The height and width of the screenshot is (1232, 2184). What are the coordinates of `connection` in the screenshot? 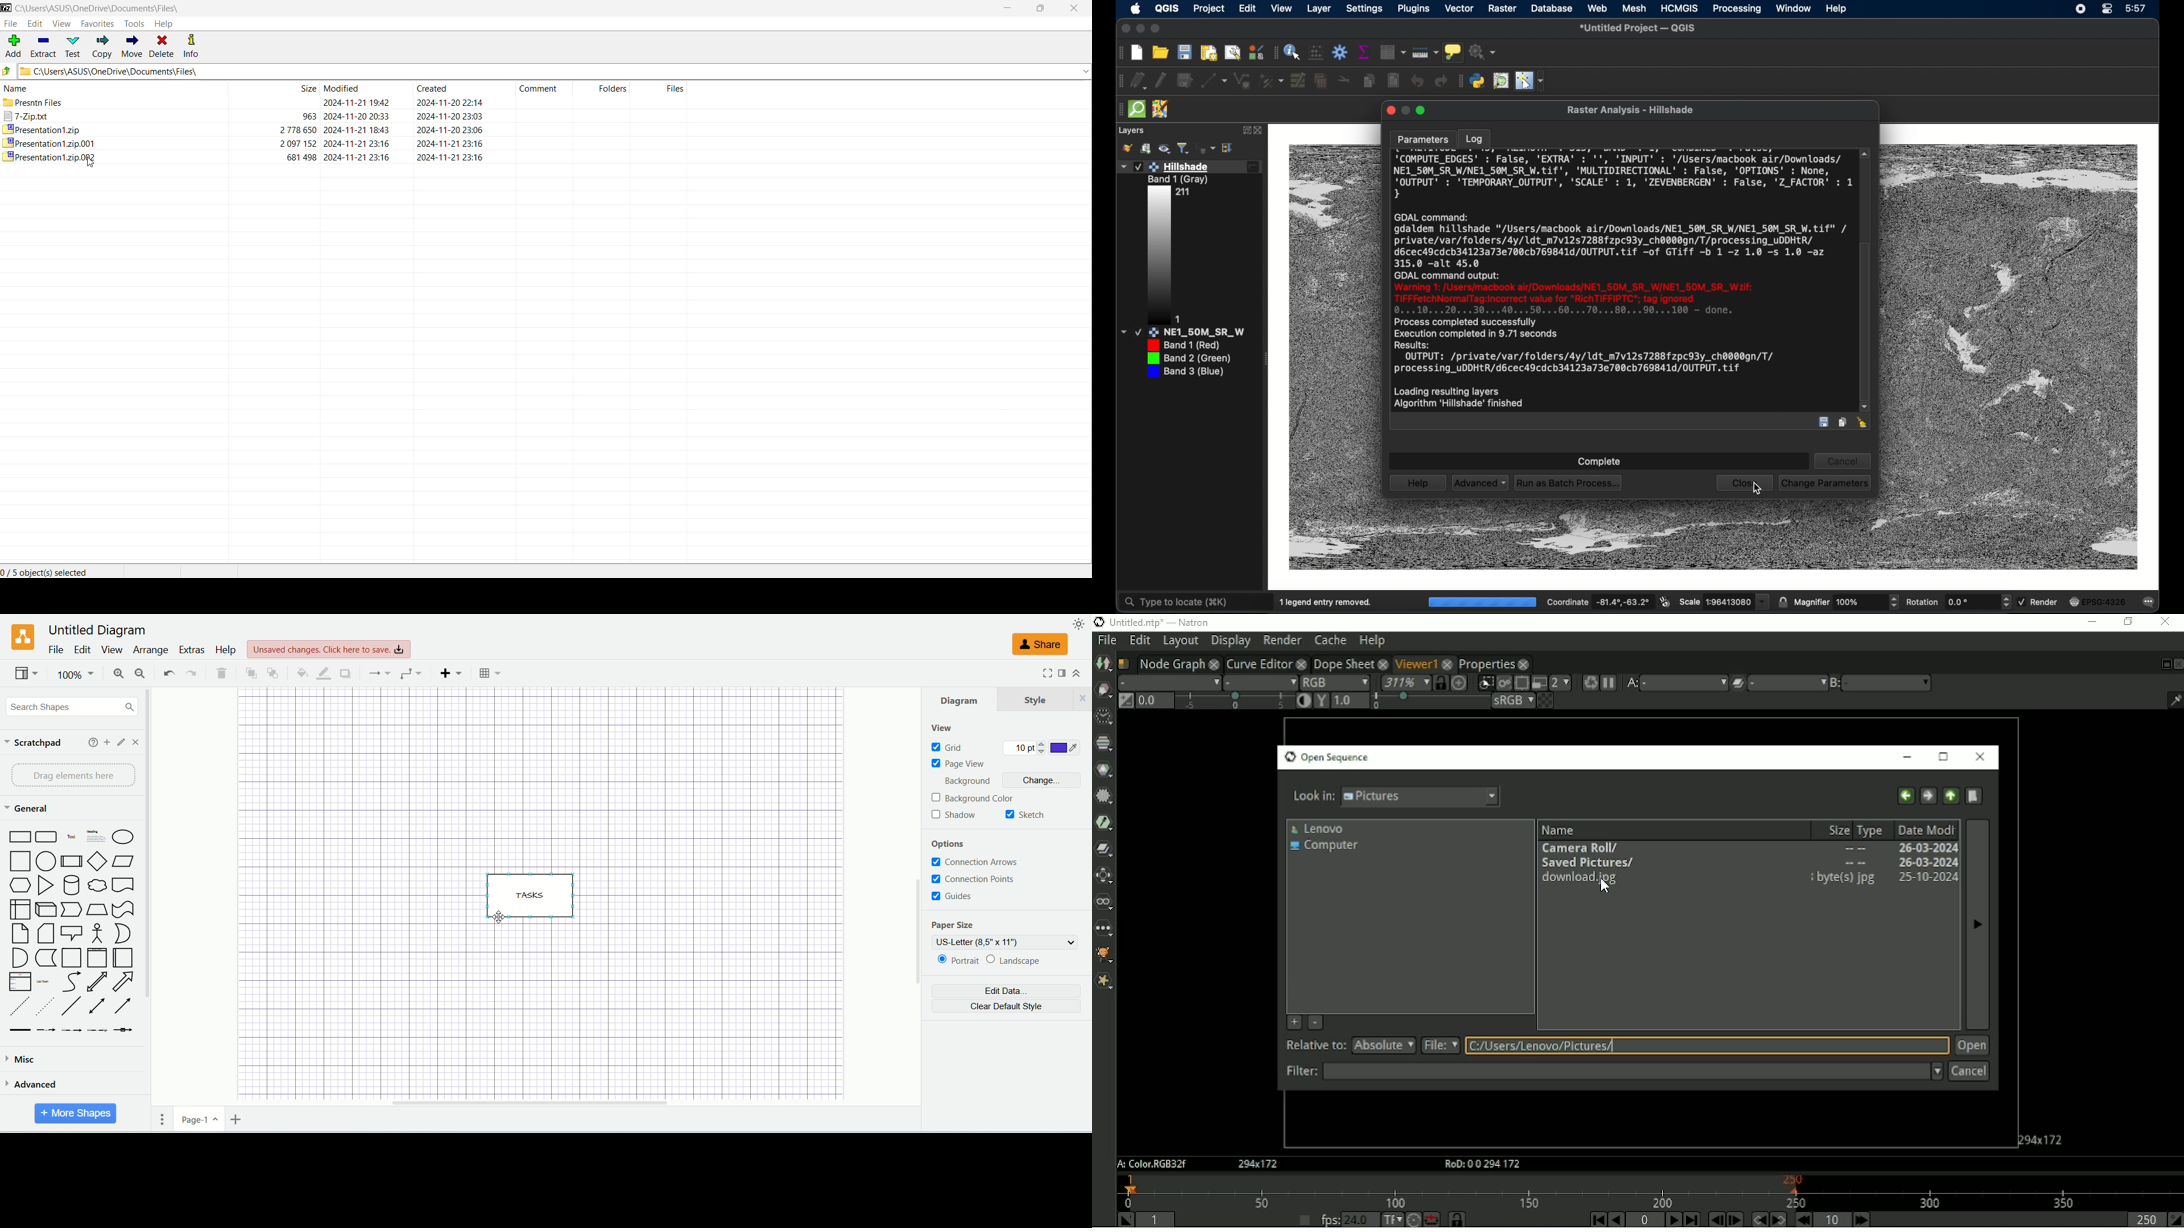 It's located at (376, 673).